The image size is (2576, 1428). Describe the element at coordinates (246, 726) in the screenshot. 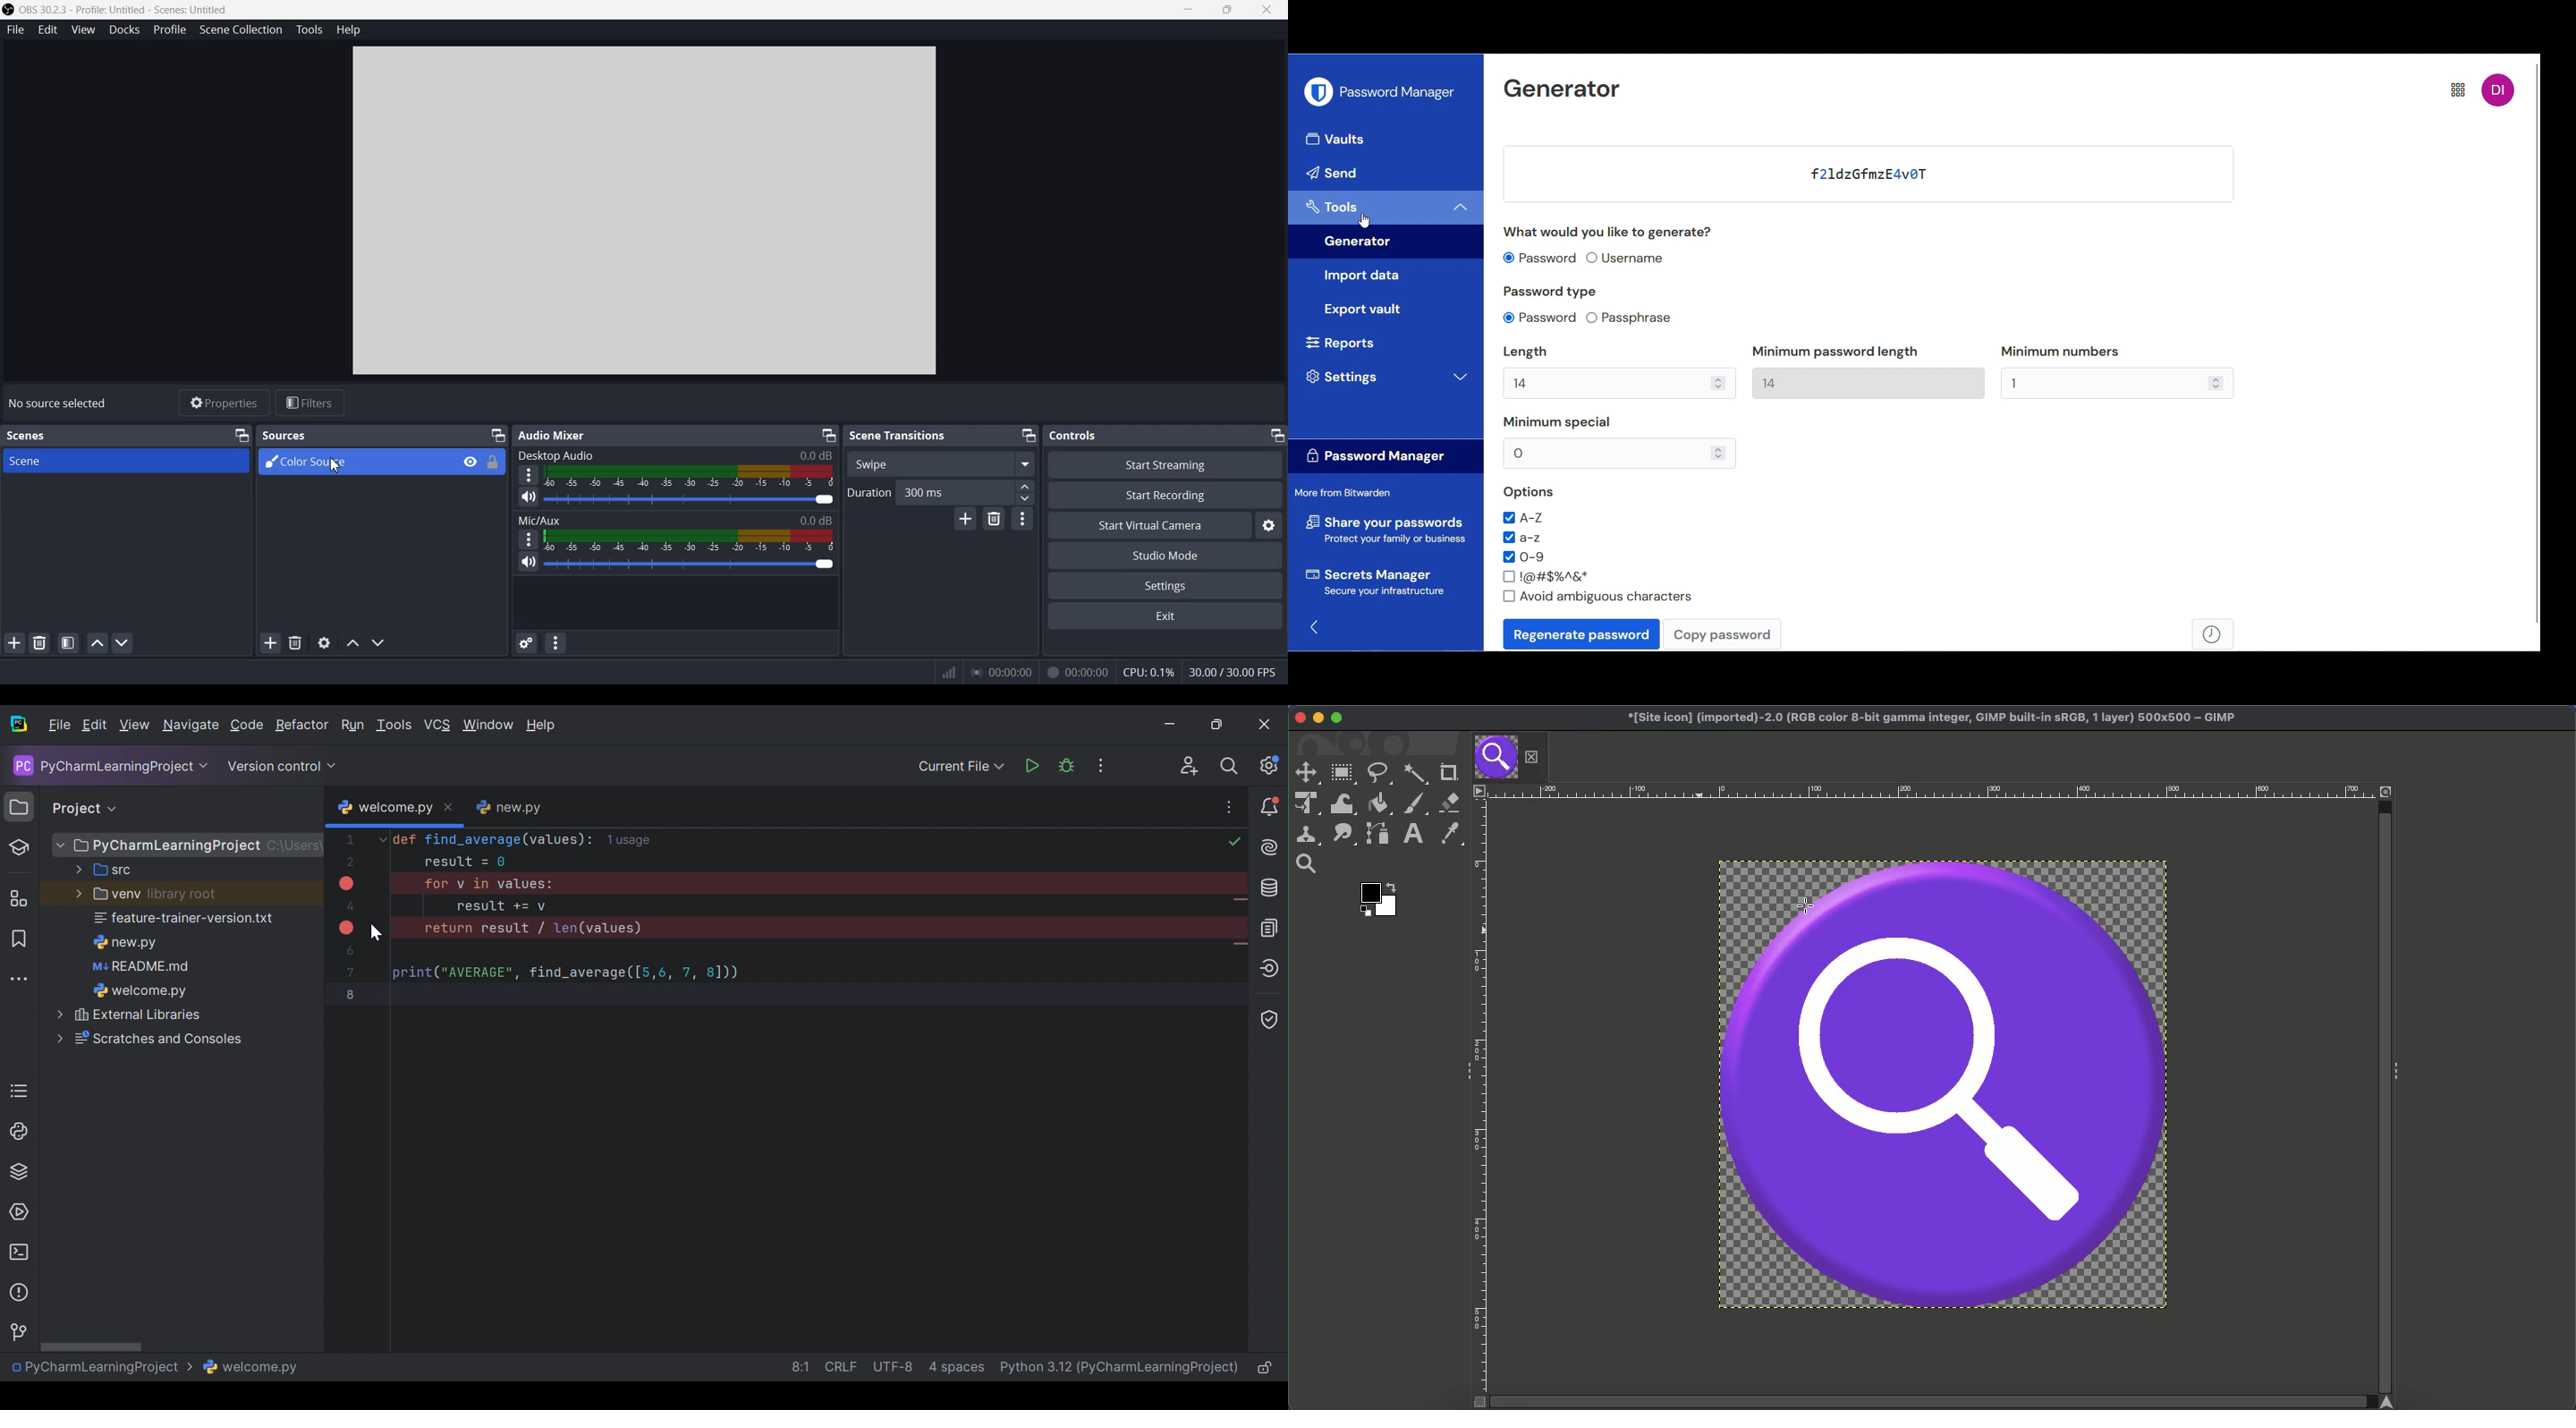

I see `Code` at that location.